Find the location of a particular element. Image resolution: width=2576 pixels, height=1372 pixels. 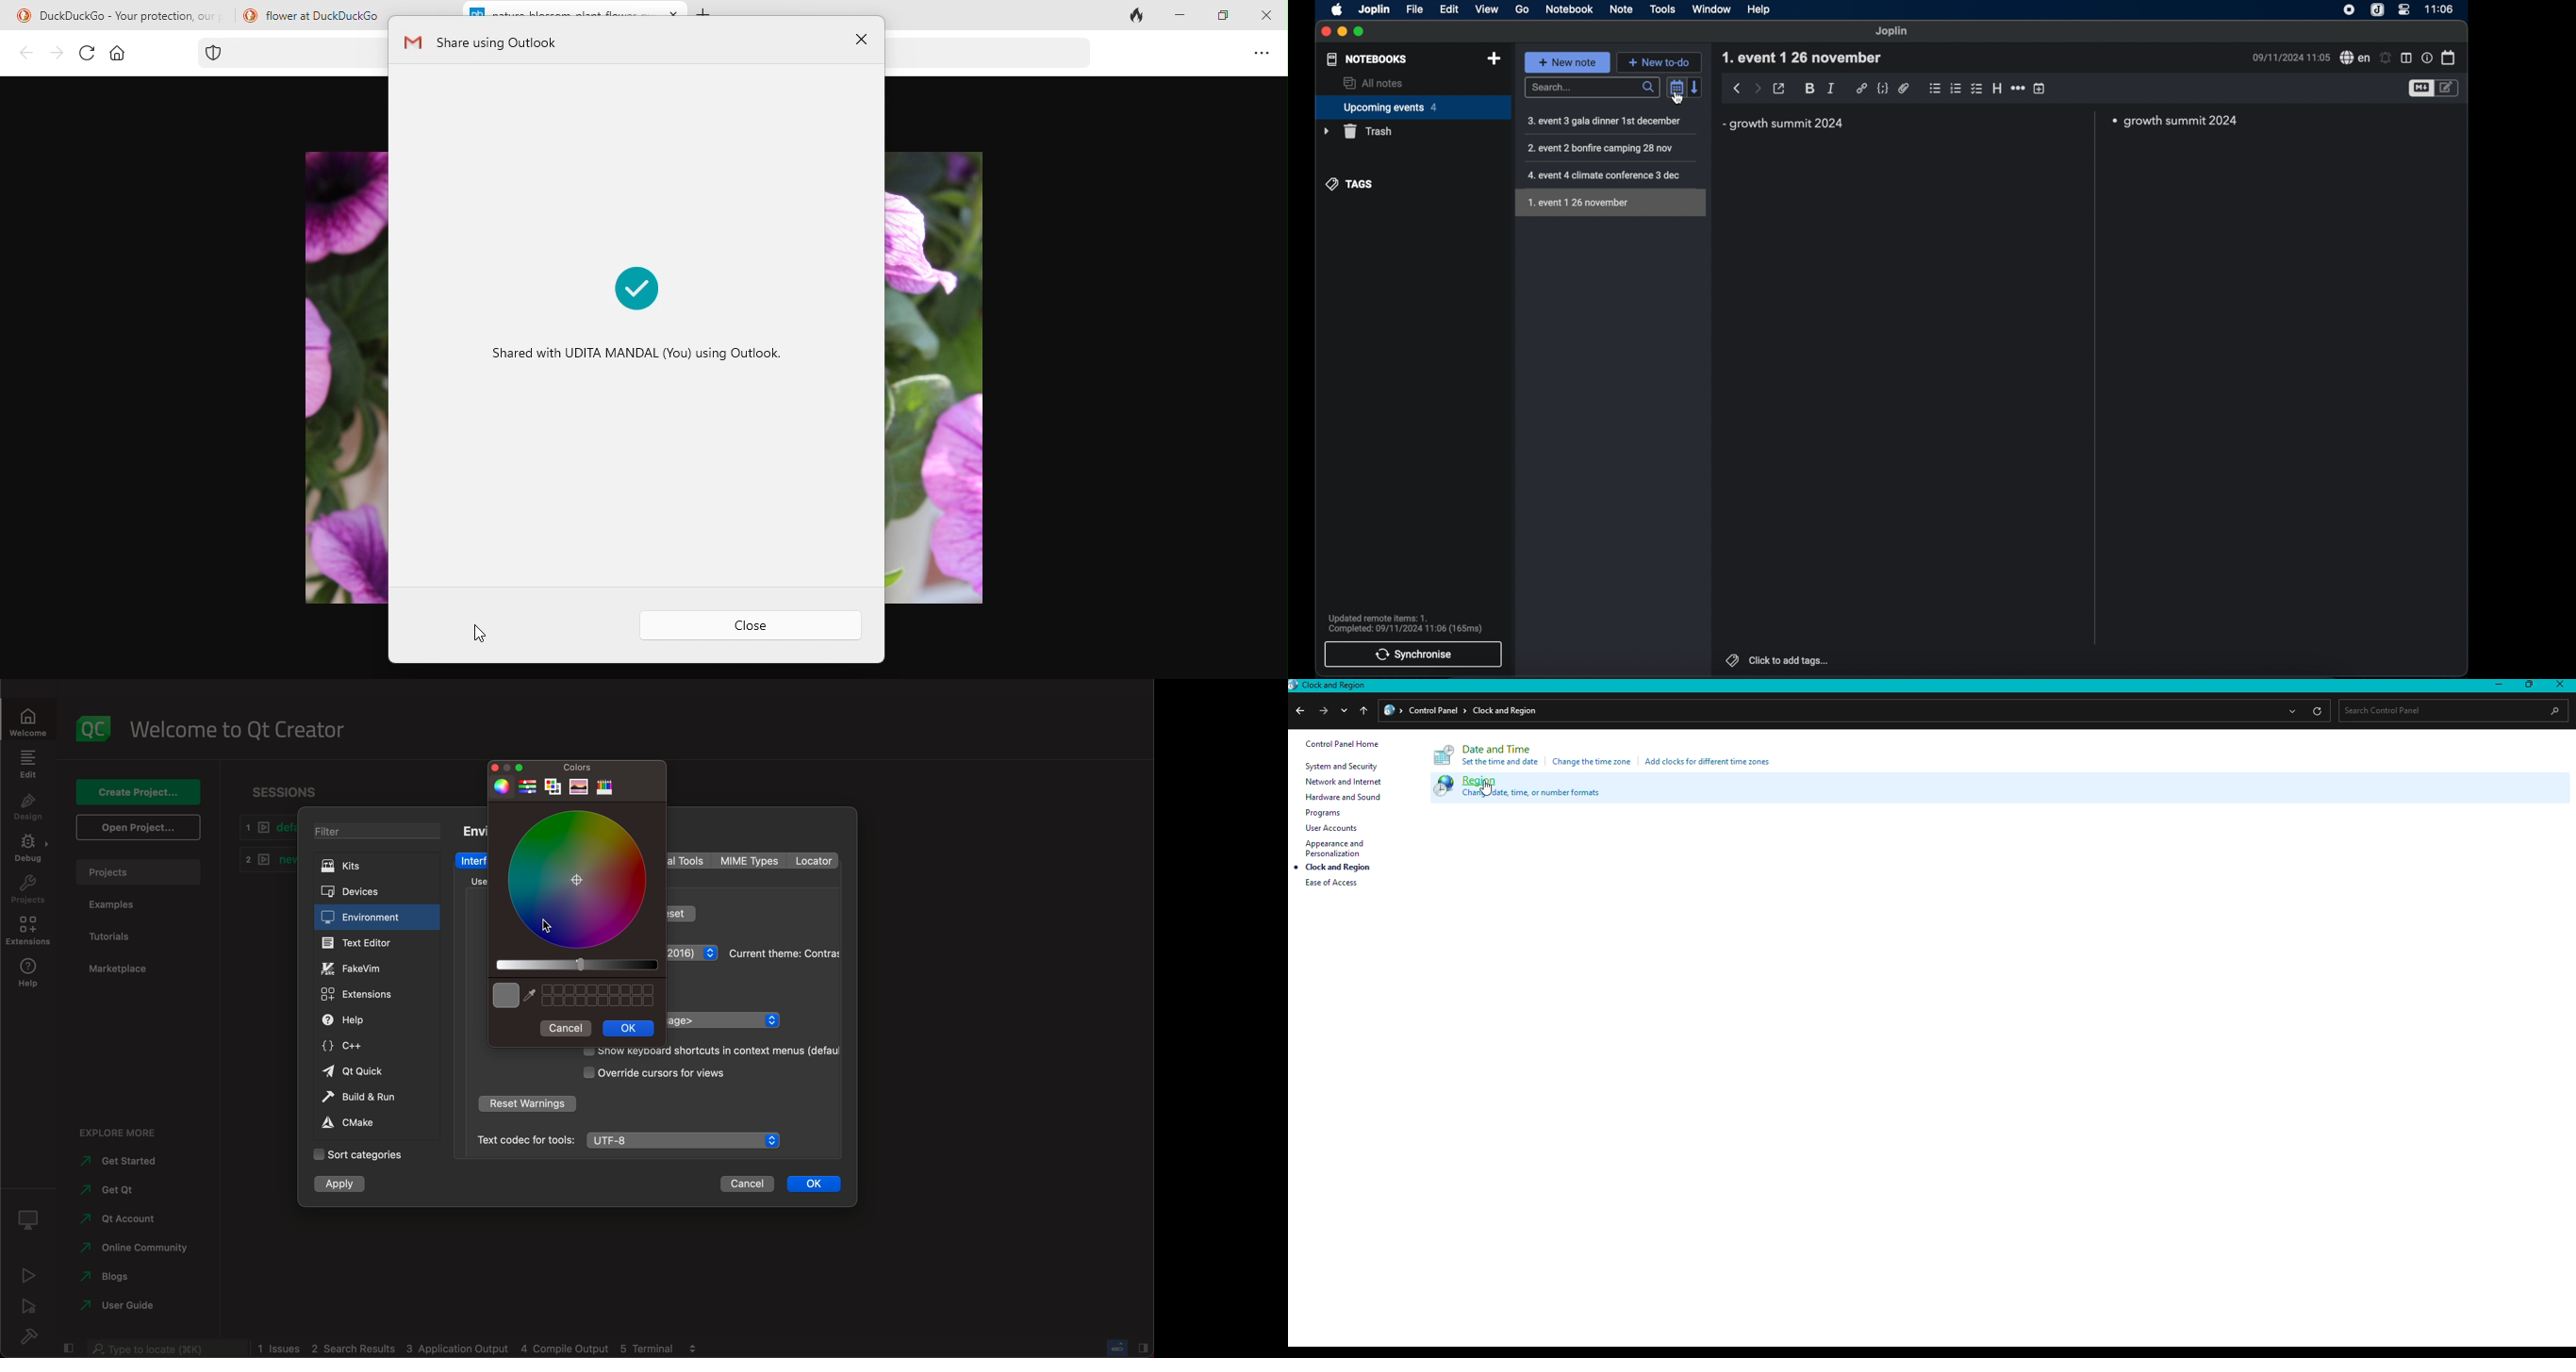

ok is located at coordinates (629, 1029).